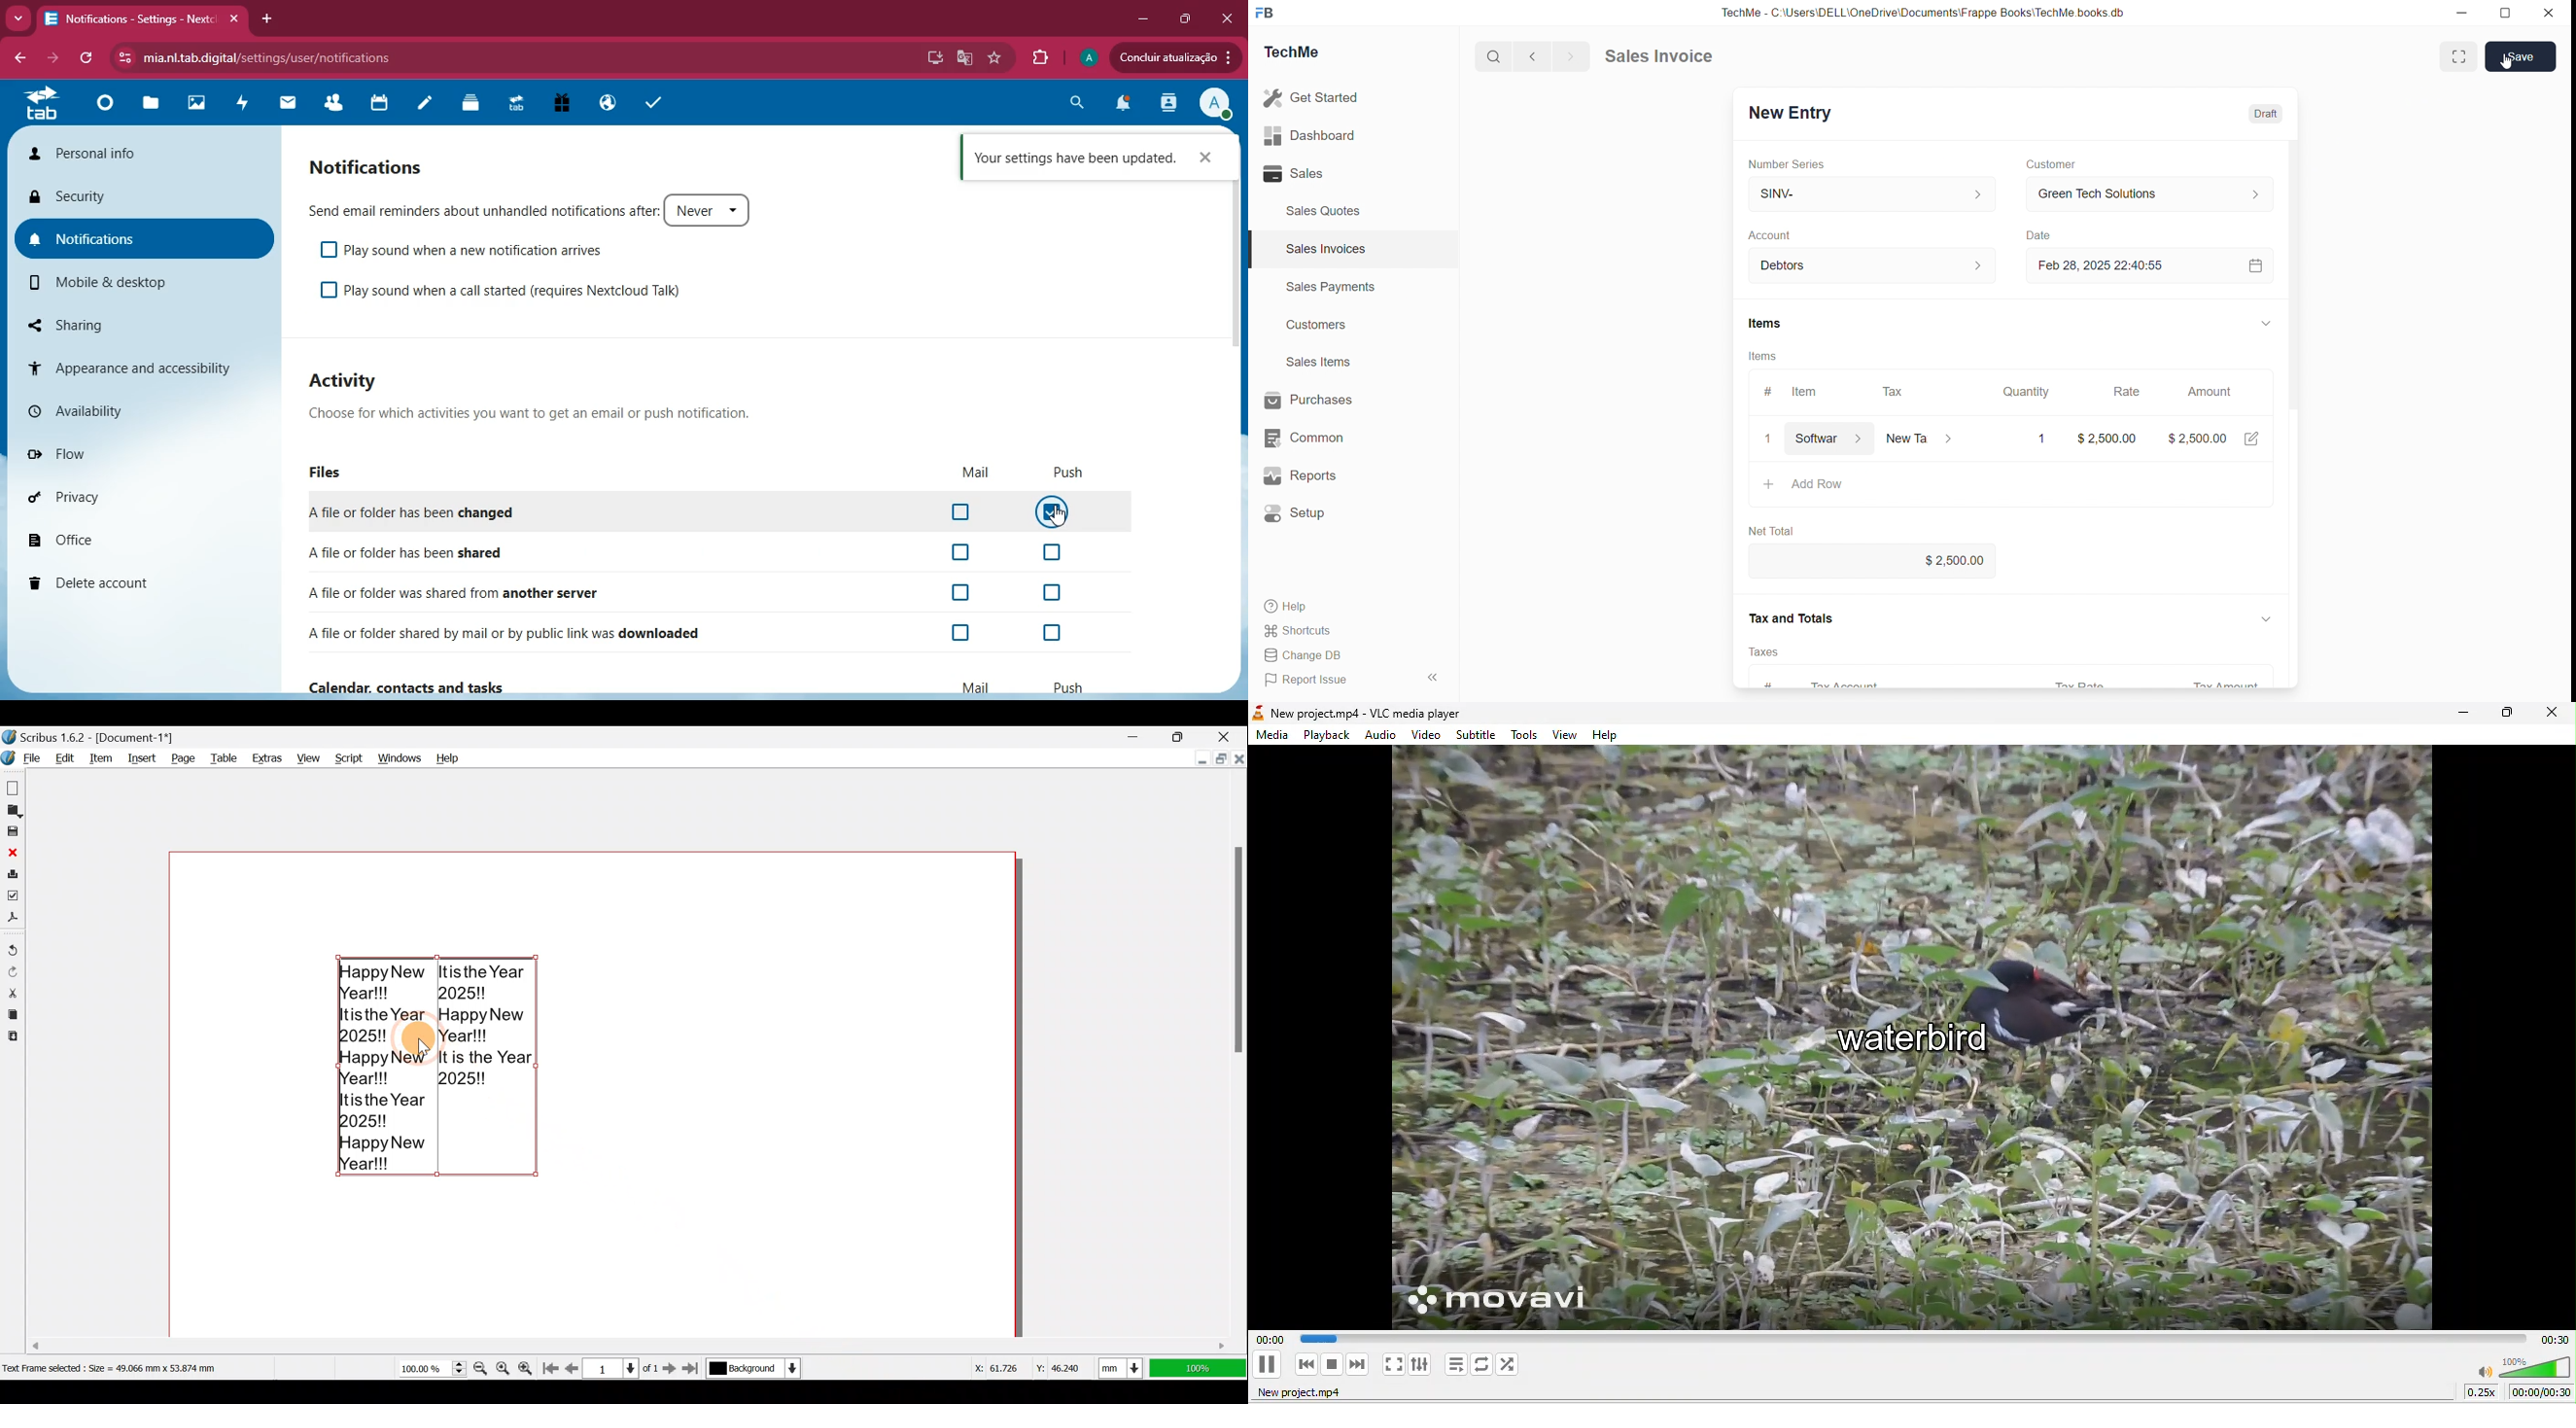 This screenshot has height=1428, width=2576. What do you see at coordinates (693, 1369) in the screenshot?
I see `Go to the last page` at bounding box center [693, 1369].